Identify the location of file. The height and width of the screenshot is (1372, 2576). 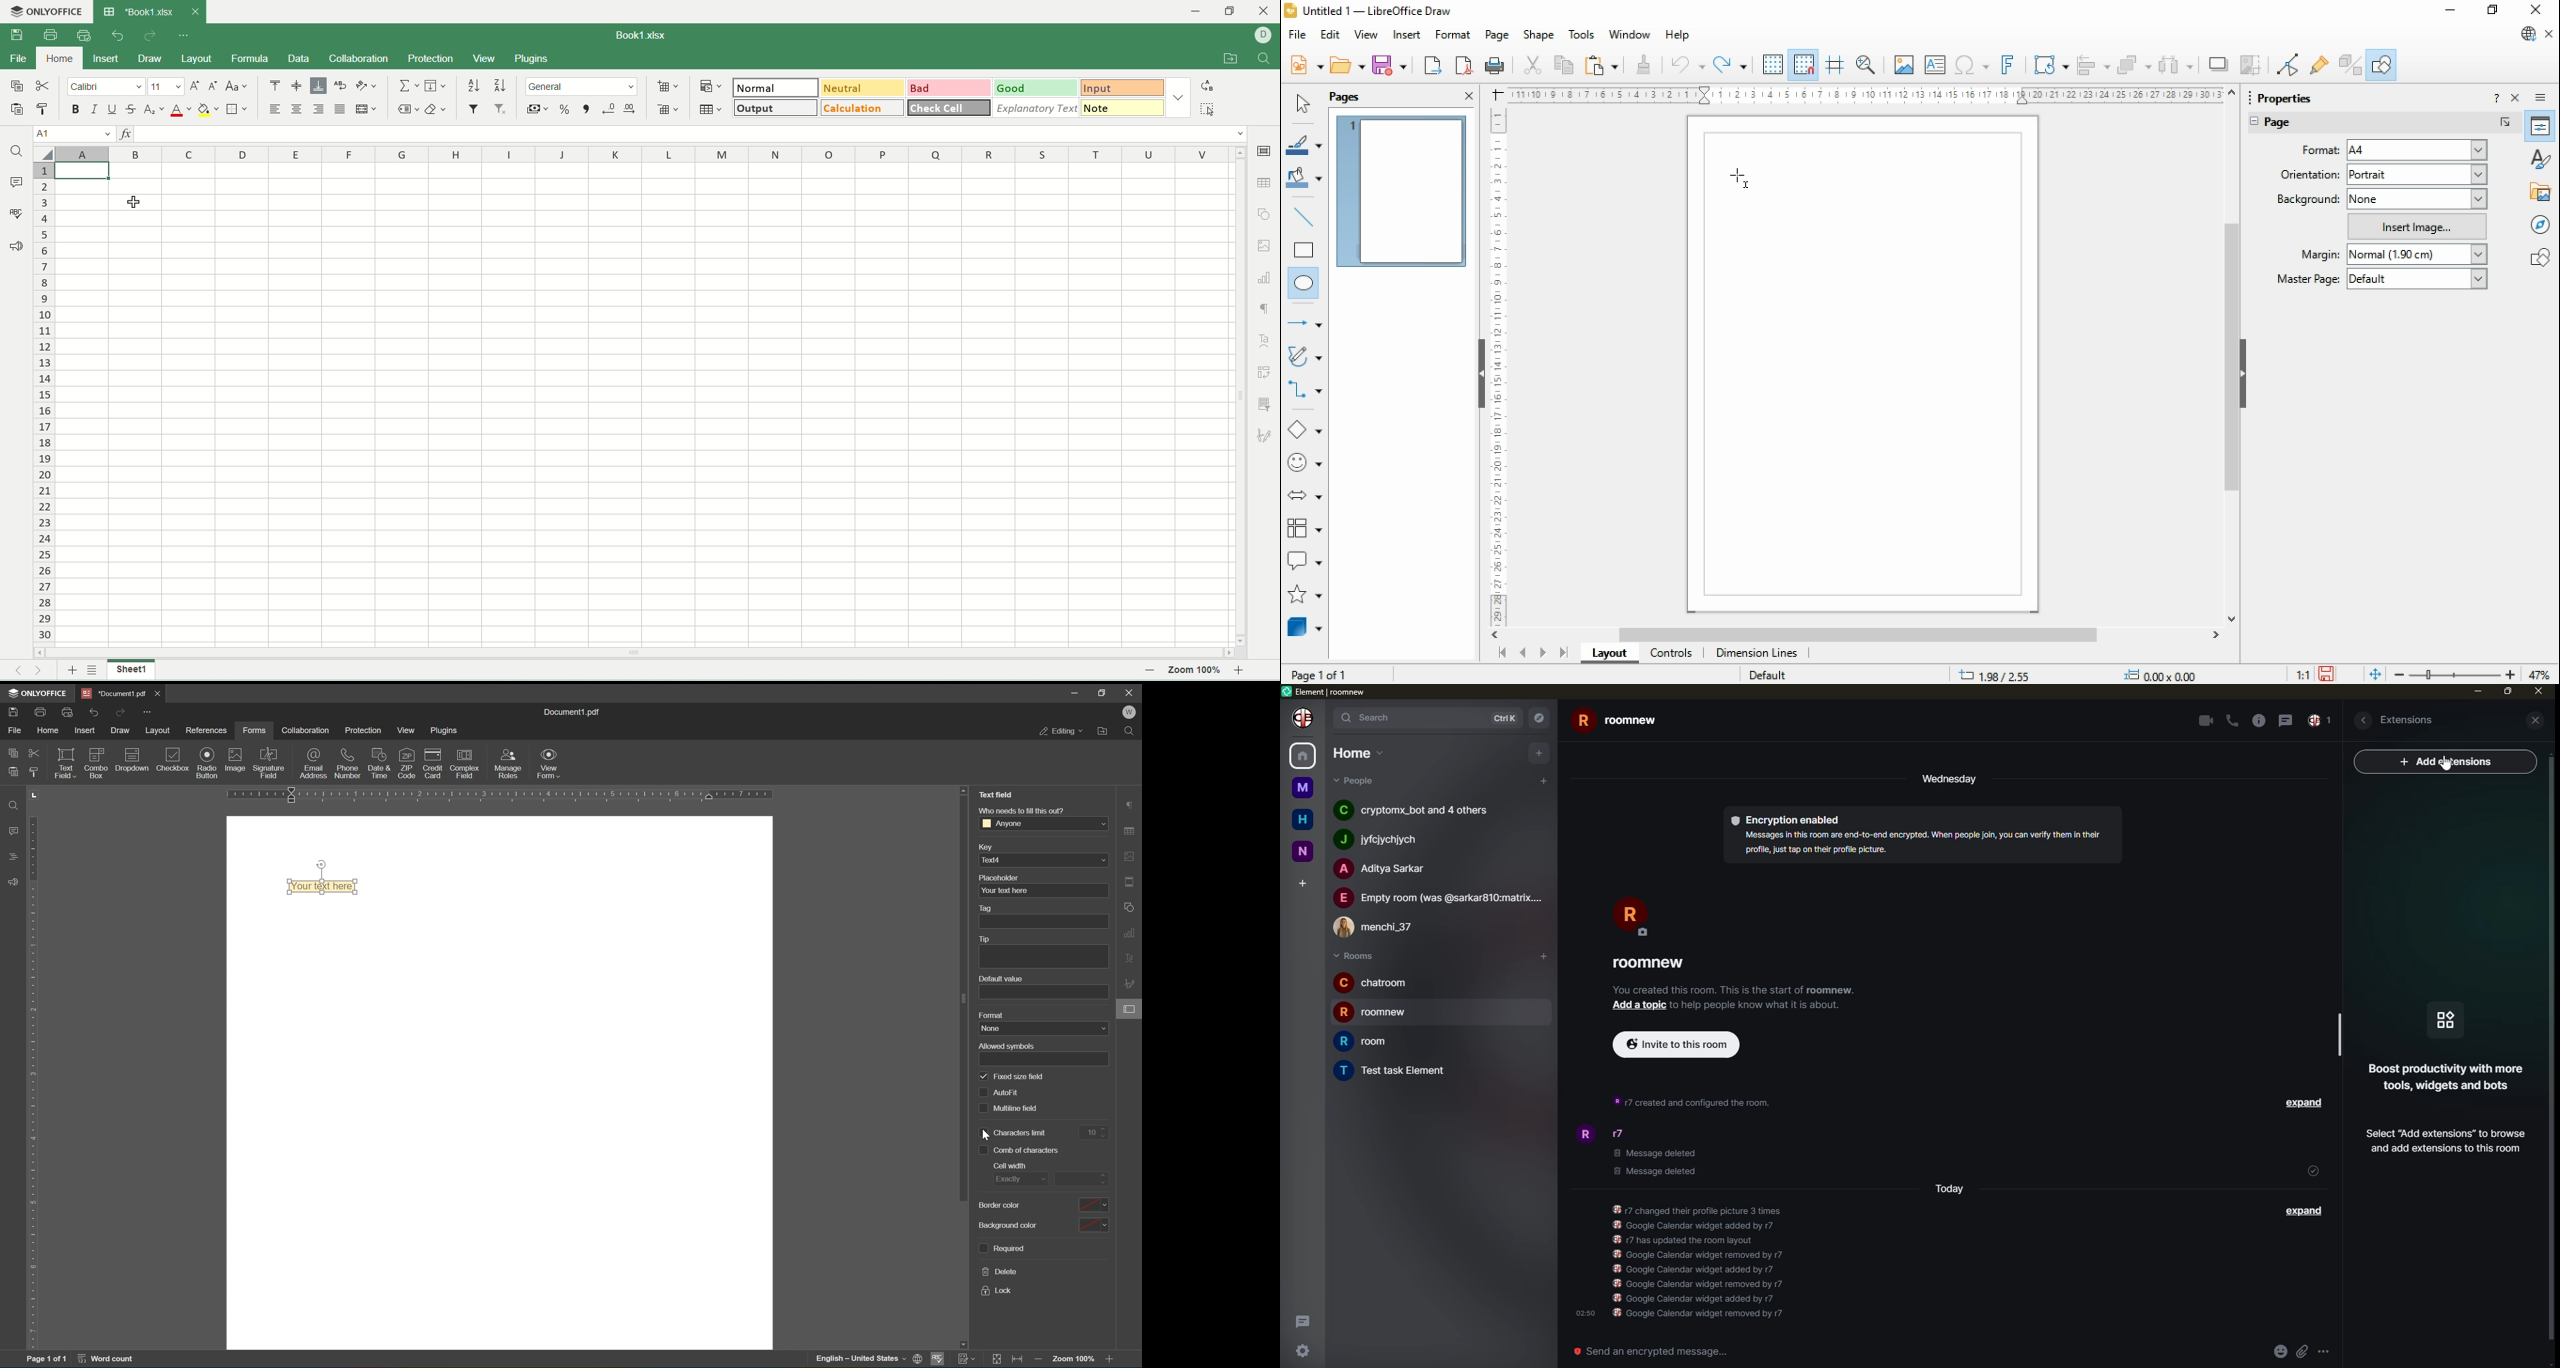
(16, 730).